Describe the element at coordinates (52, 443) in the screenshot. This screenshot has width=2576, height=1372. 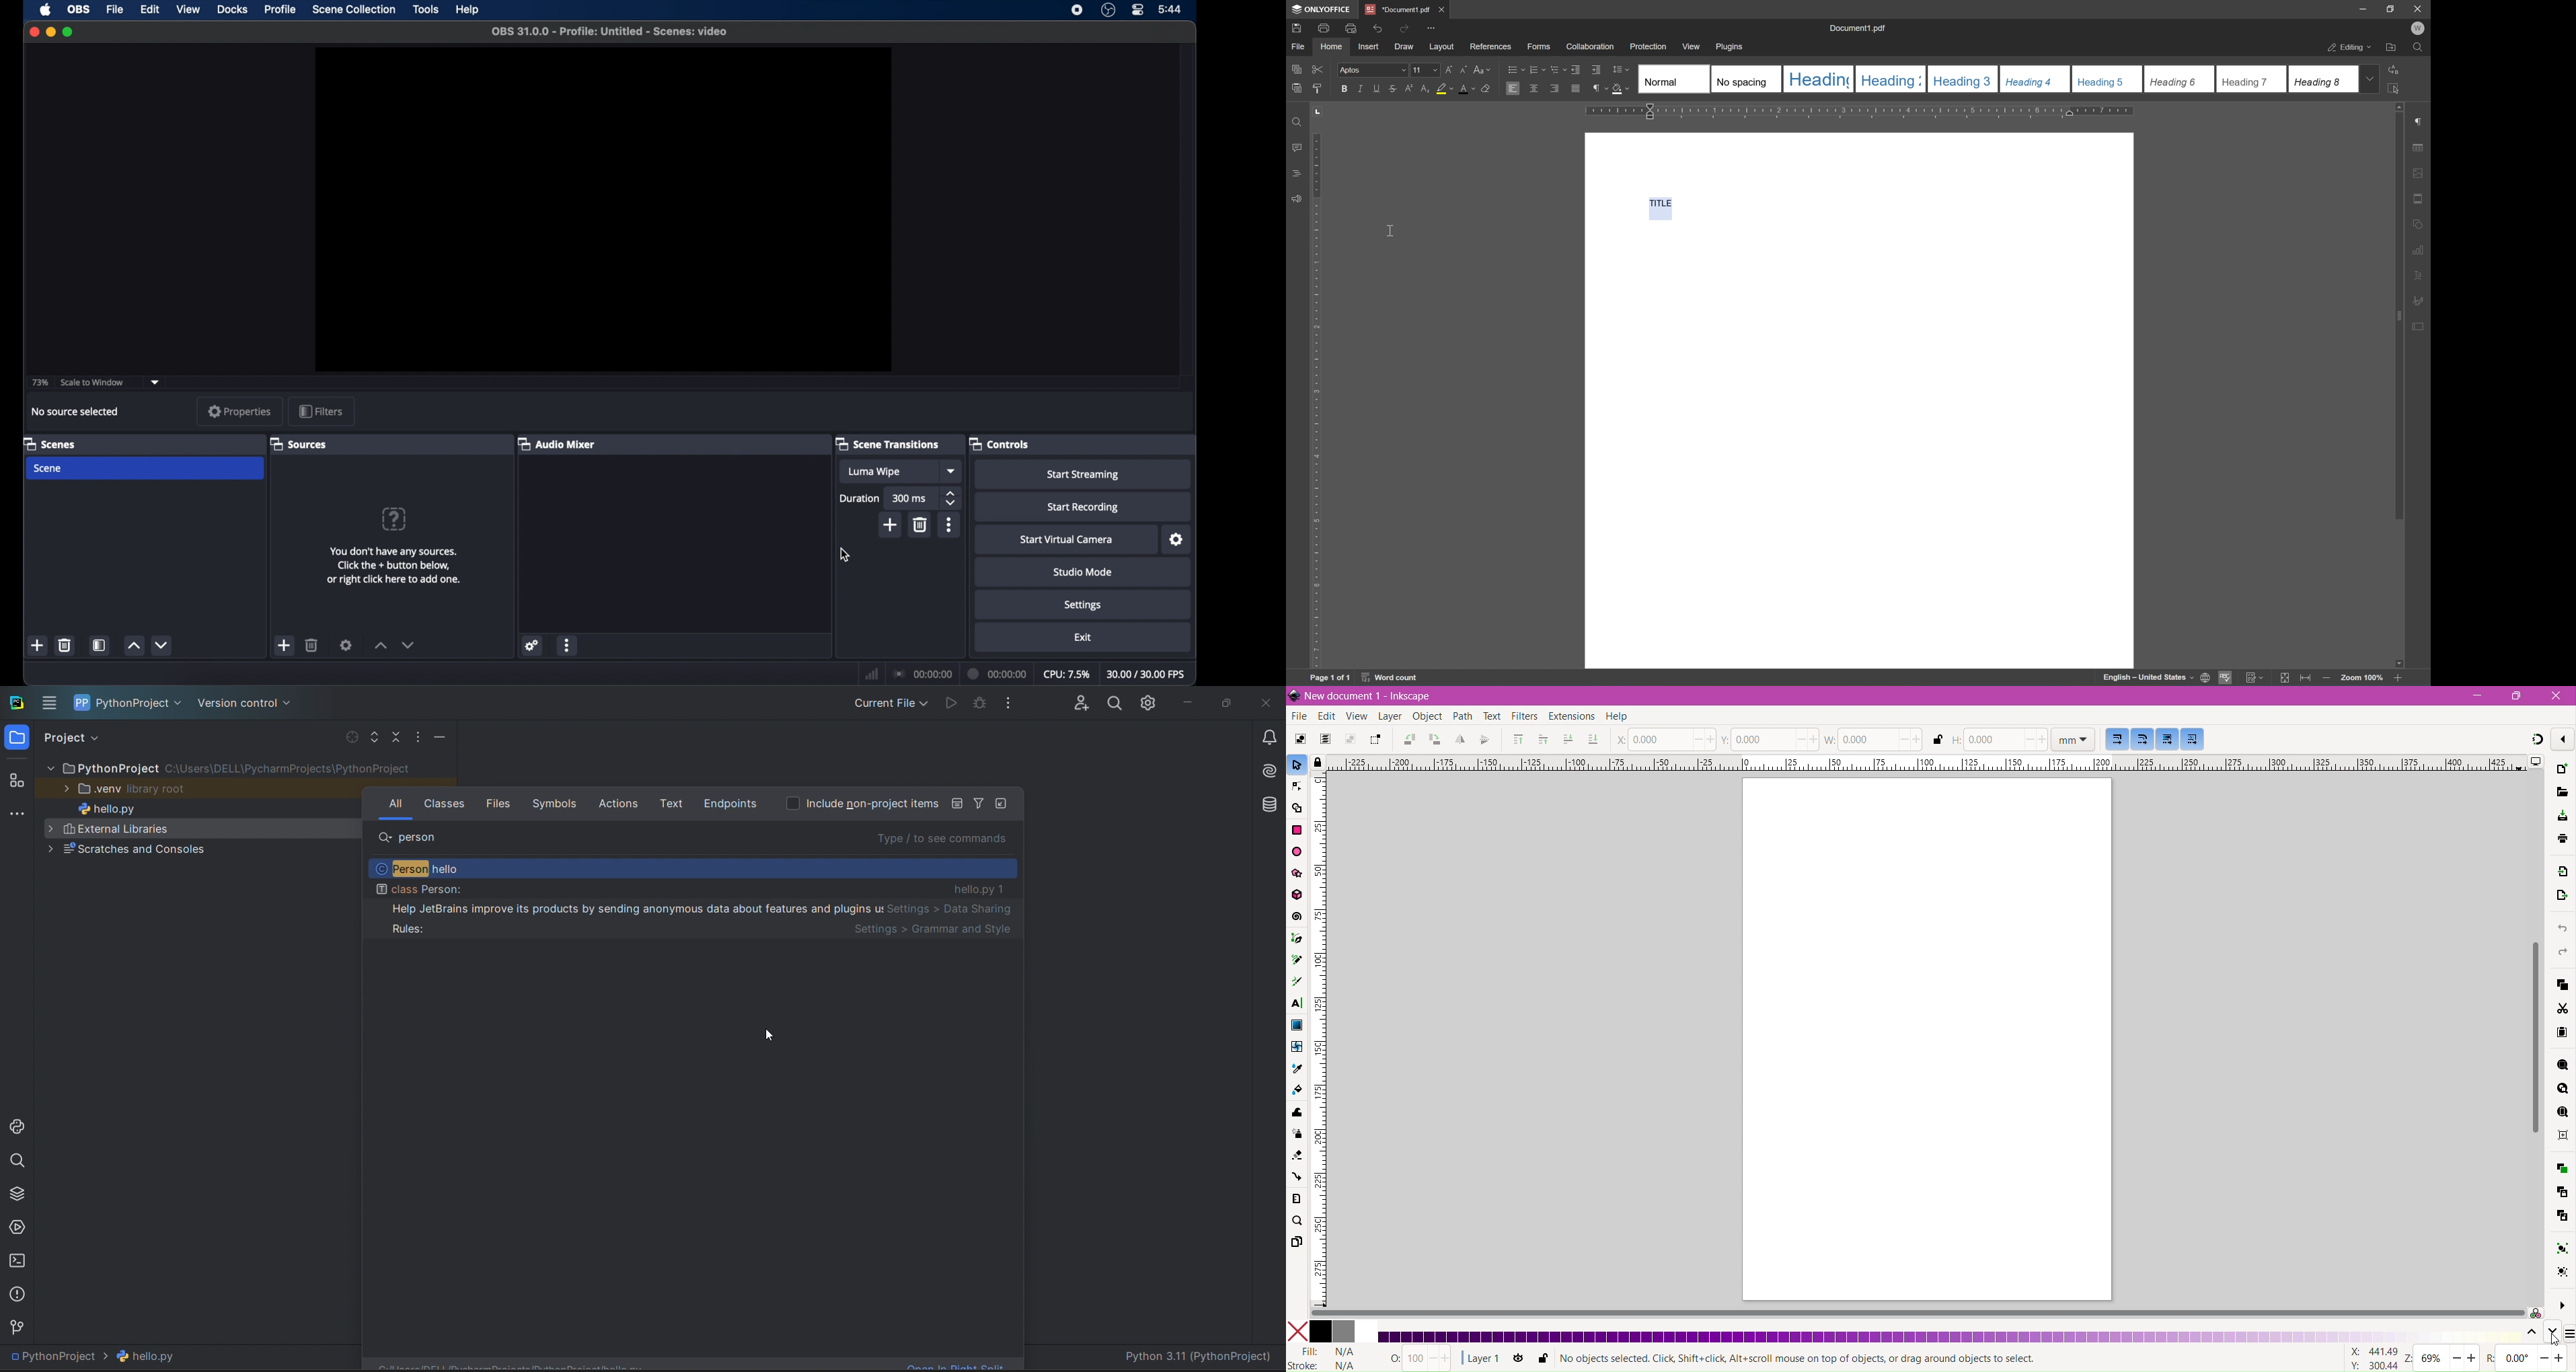
I see `scenes` at that location.